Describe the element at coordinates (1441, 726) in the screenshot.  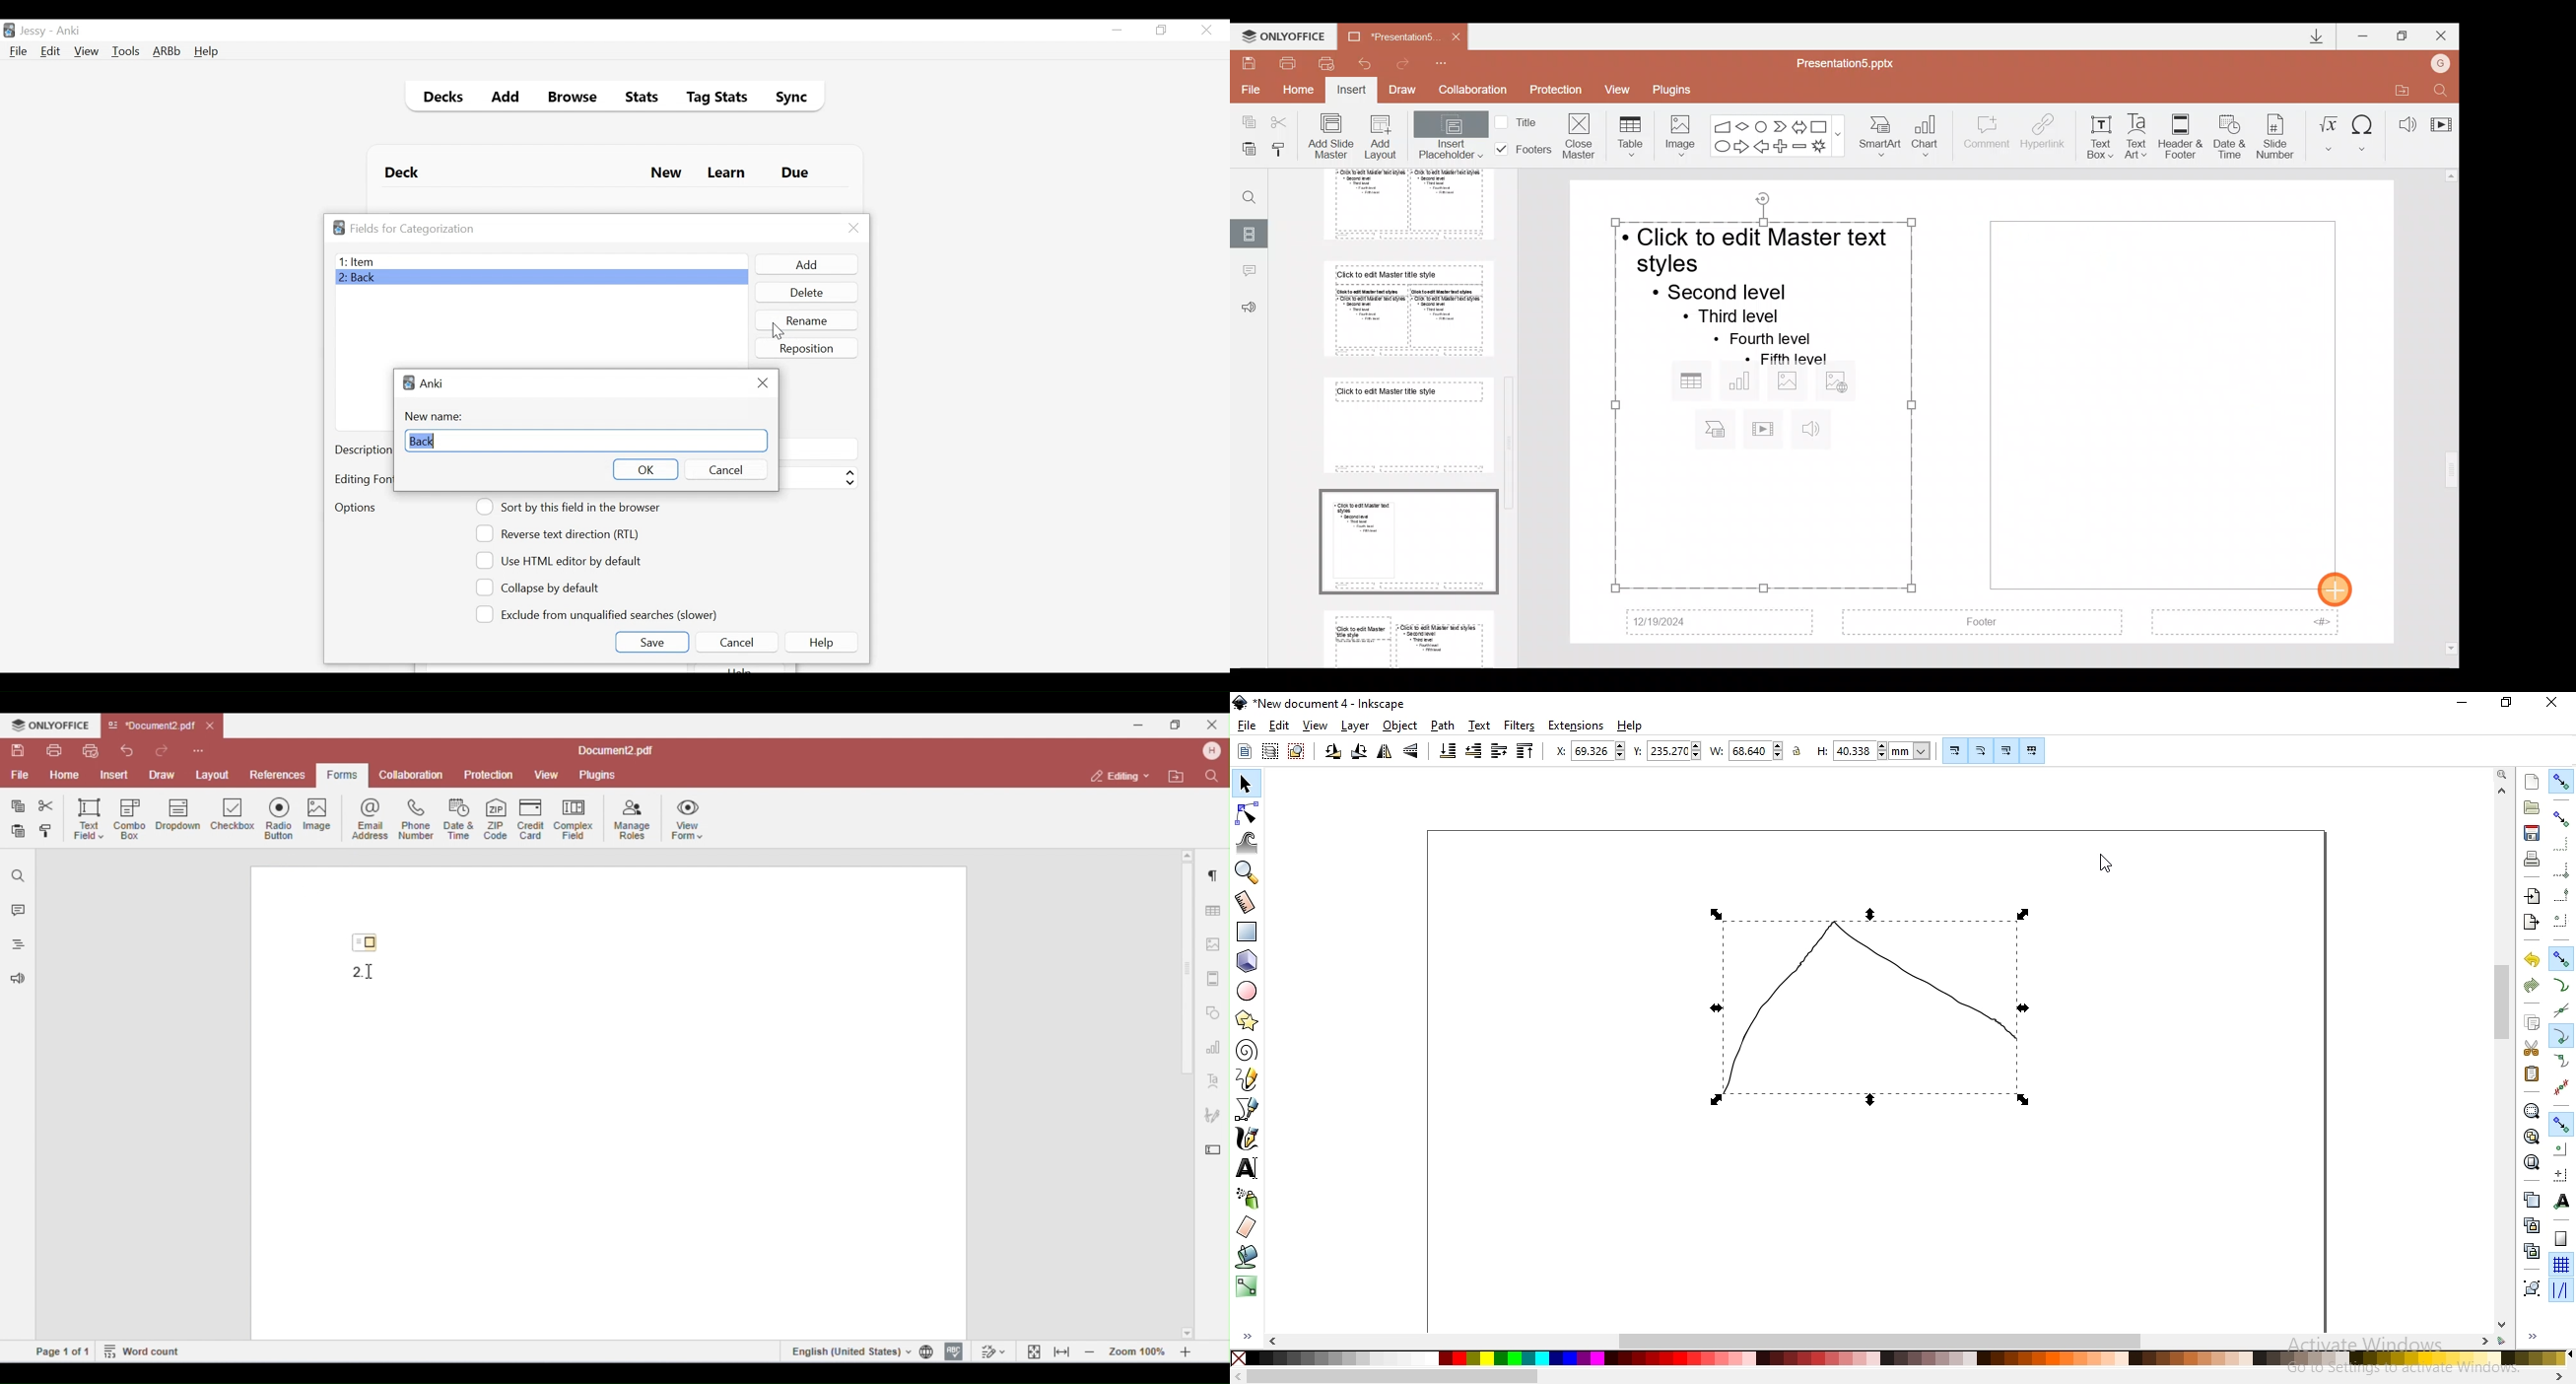
I see `path` at that location.